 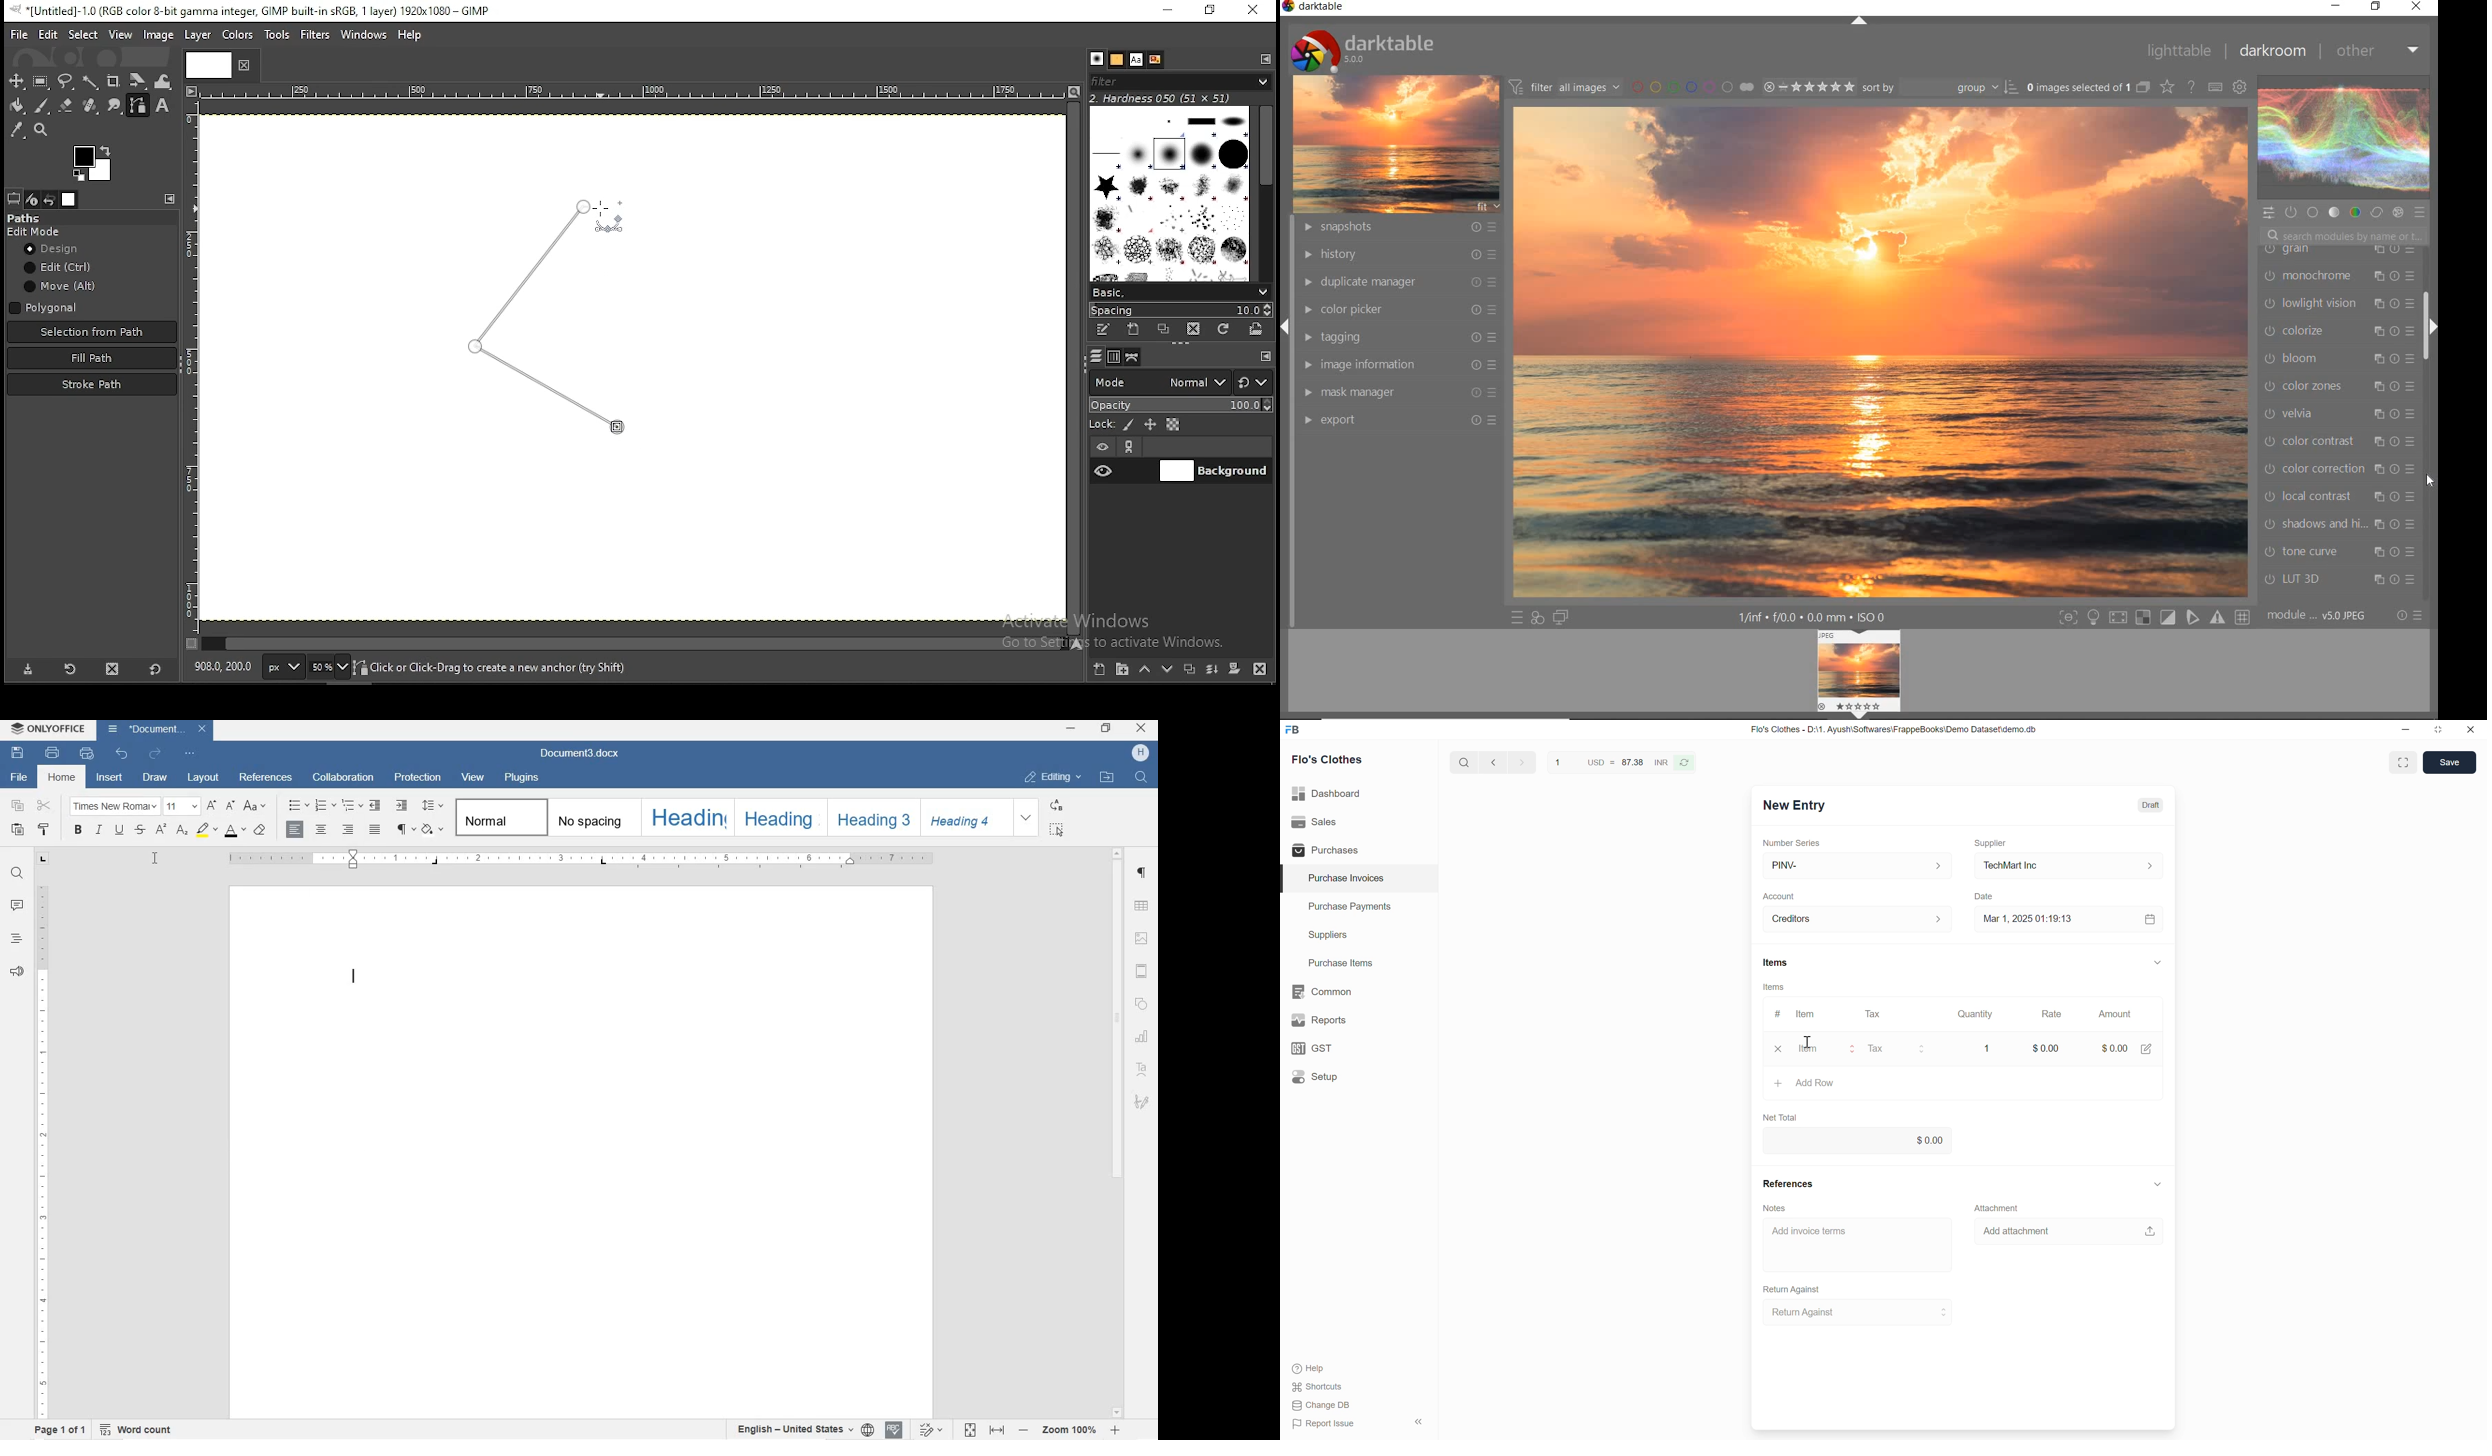 I want to click on HEADING 2, so click(x=777, y=818).